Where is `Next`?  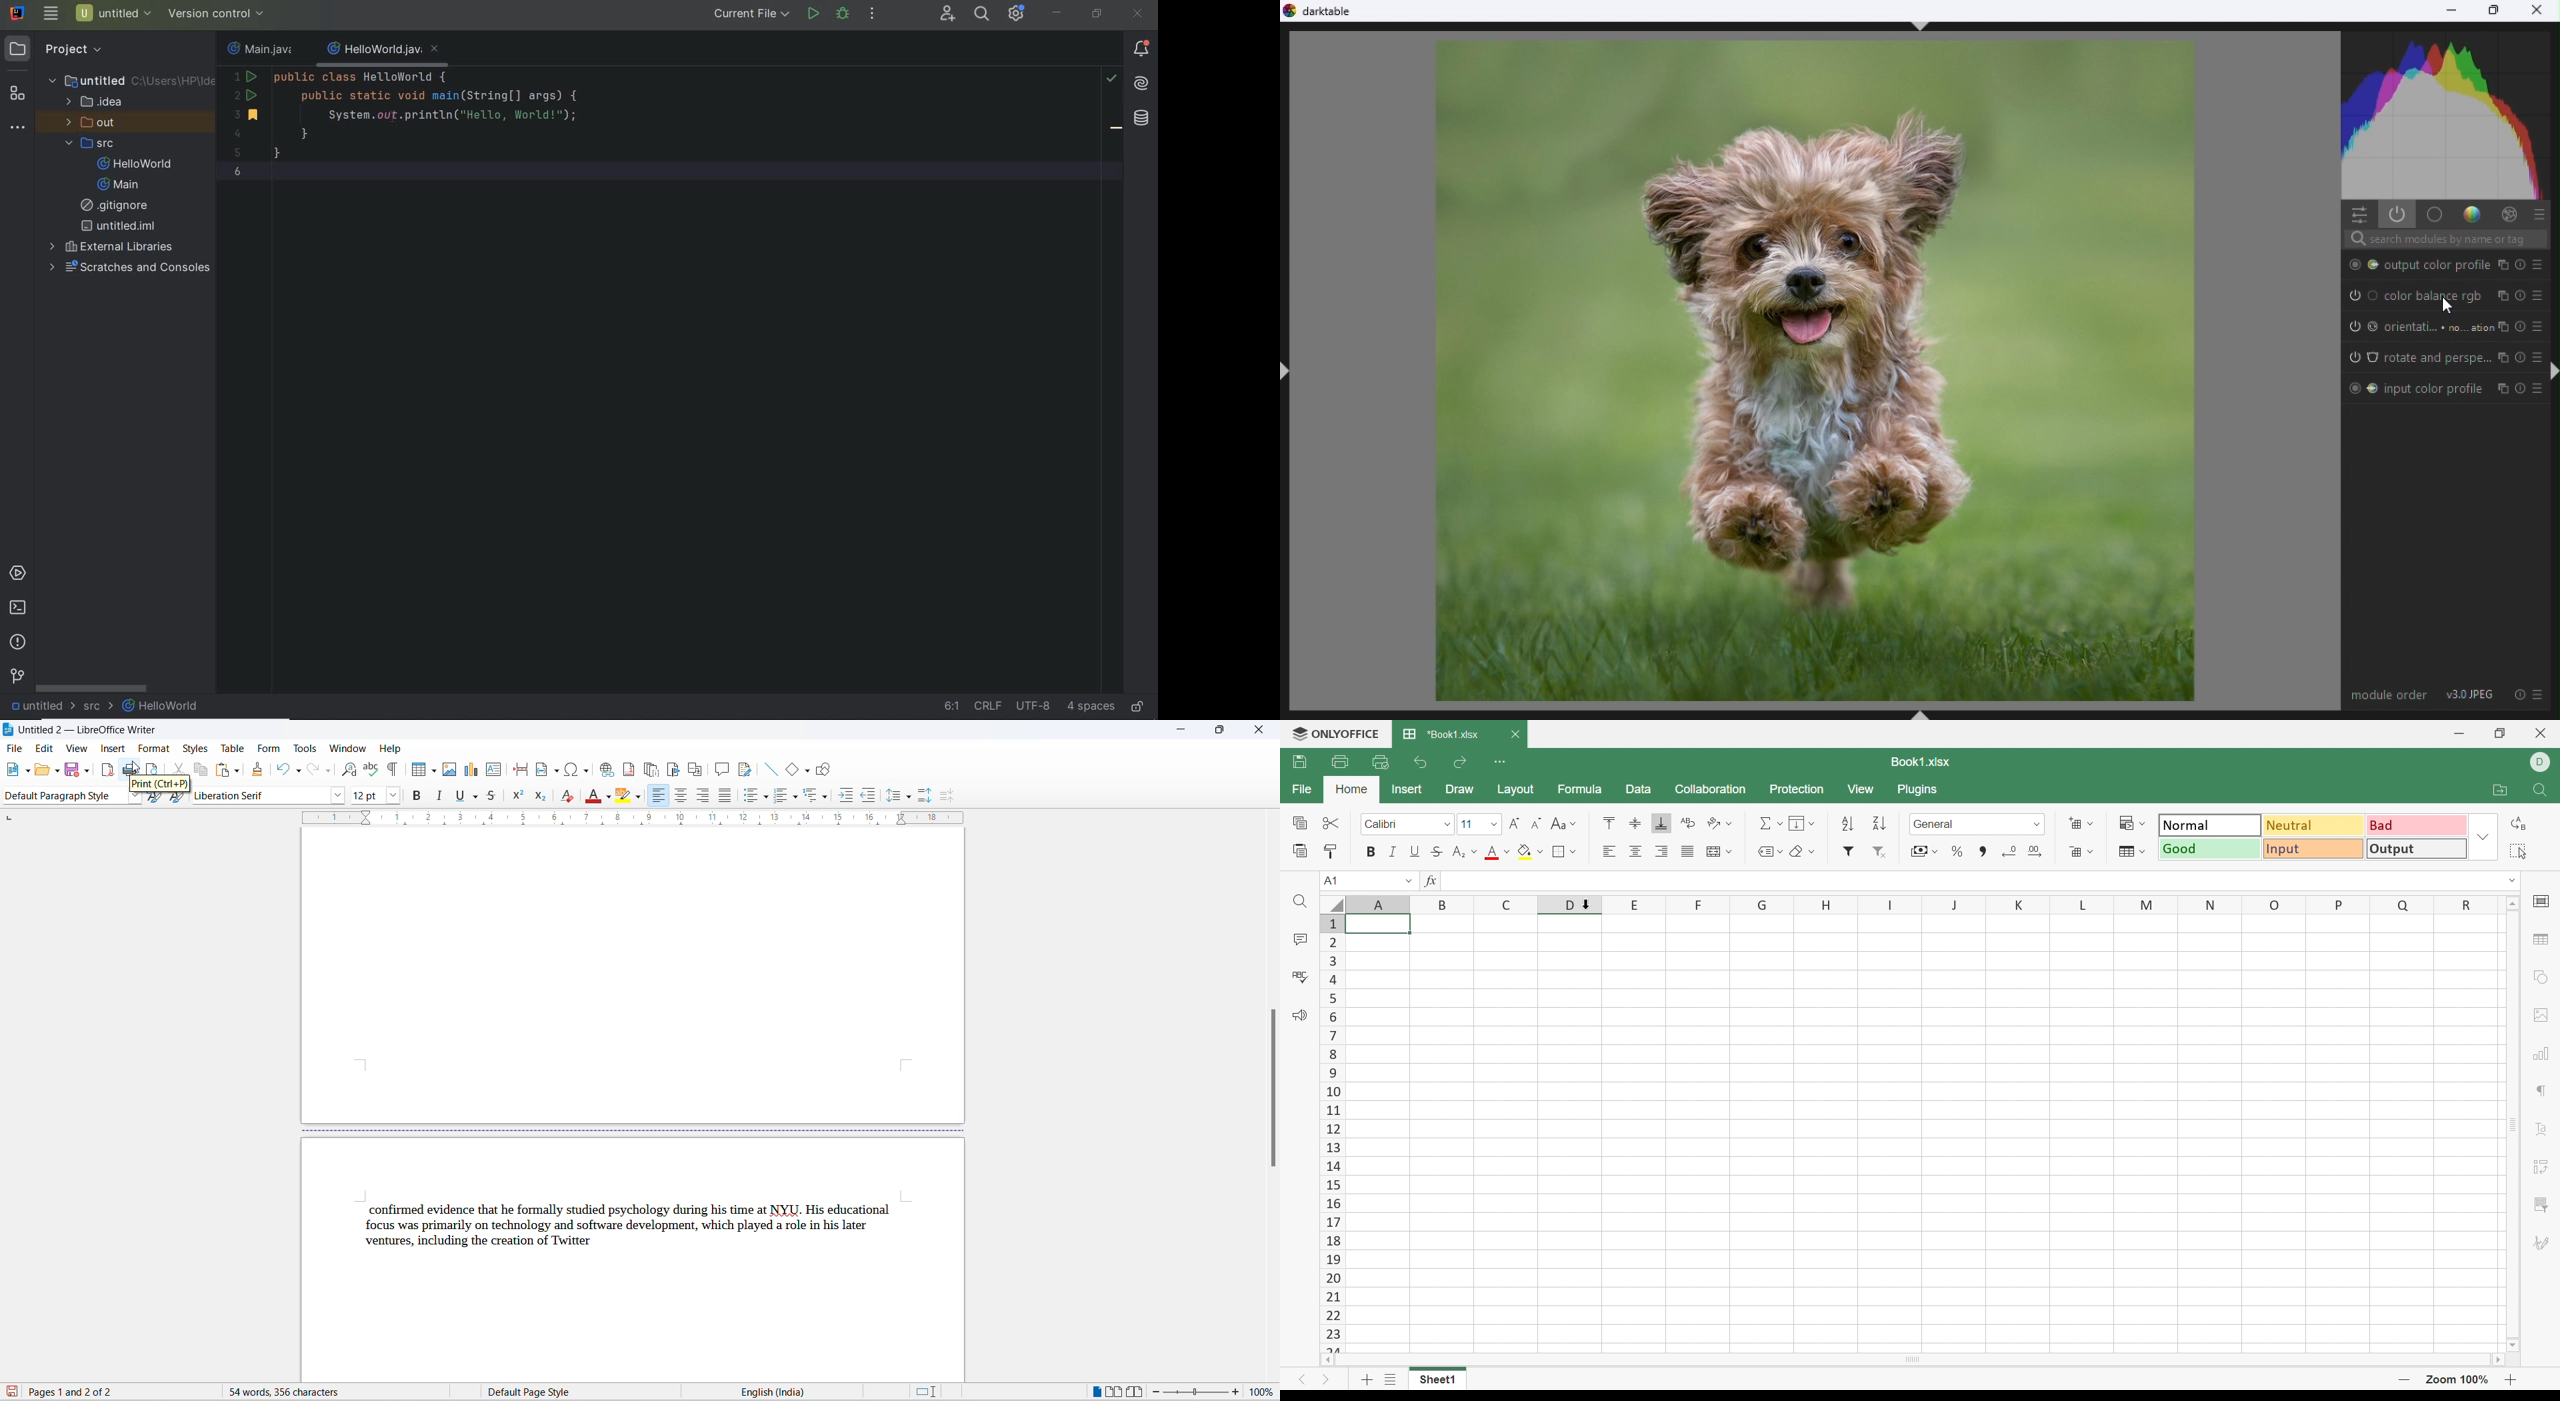
Next is located at coordinates (1330, 1381).